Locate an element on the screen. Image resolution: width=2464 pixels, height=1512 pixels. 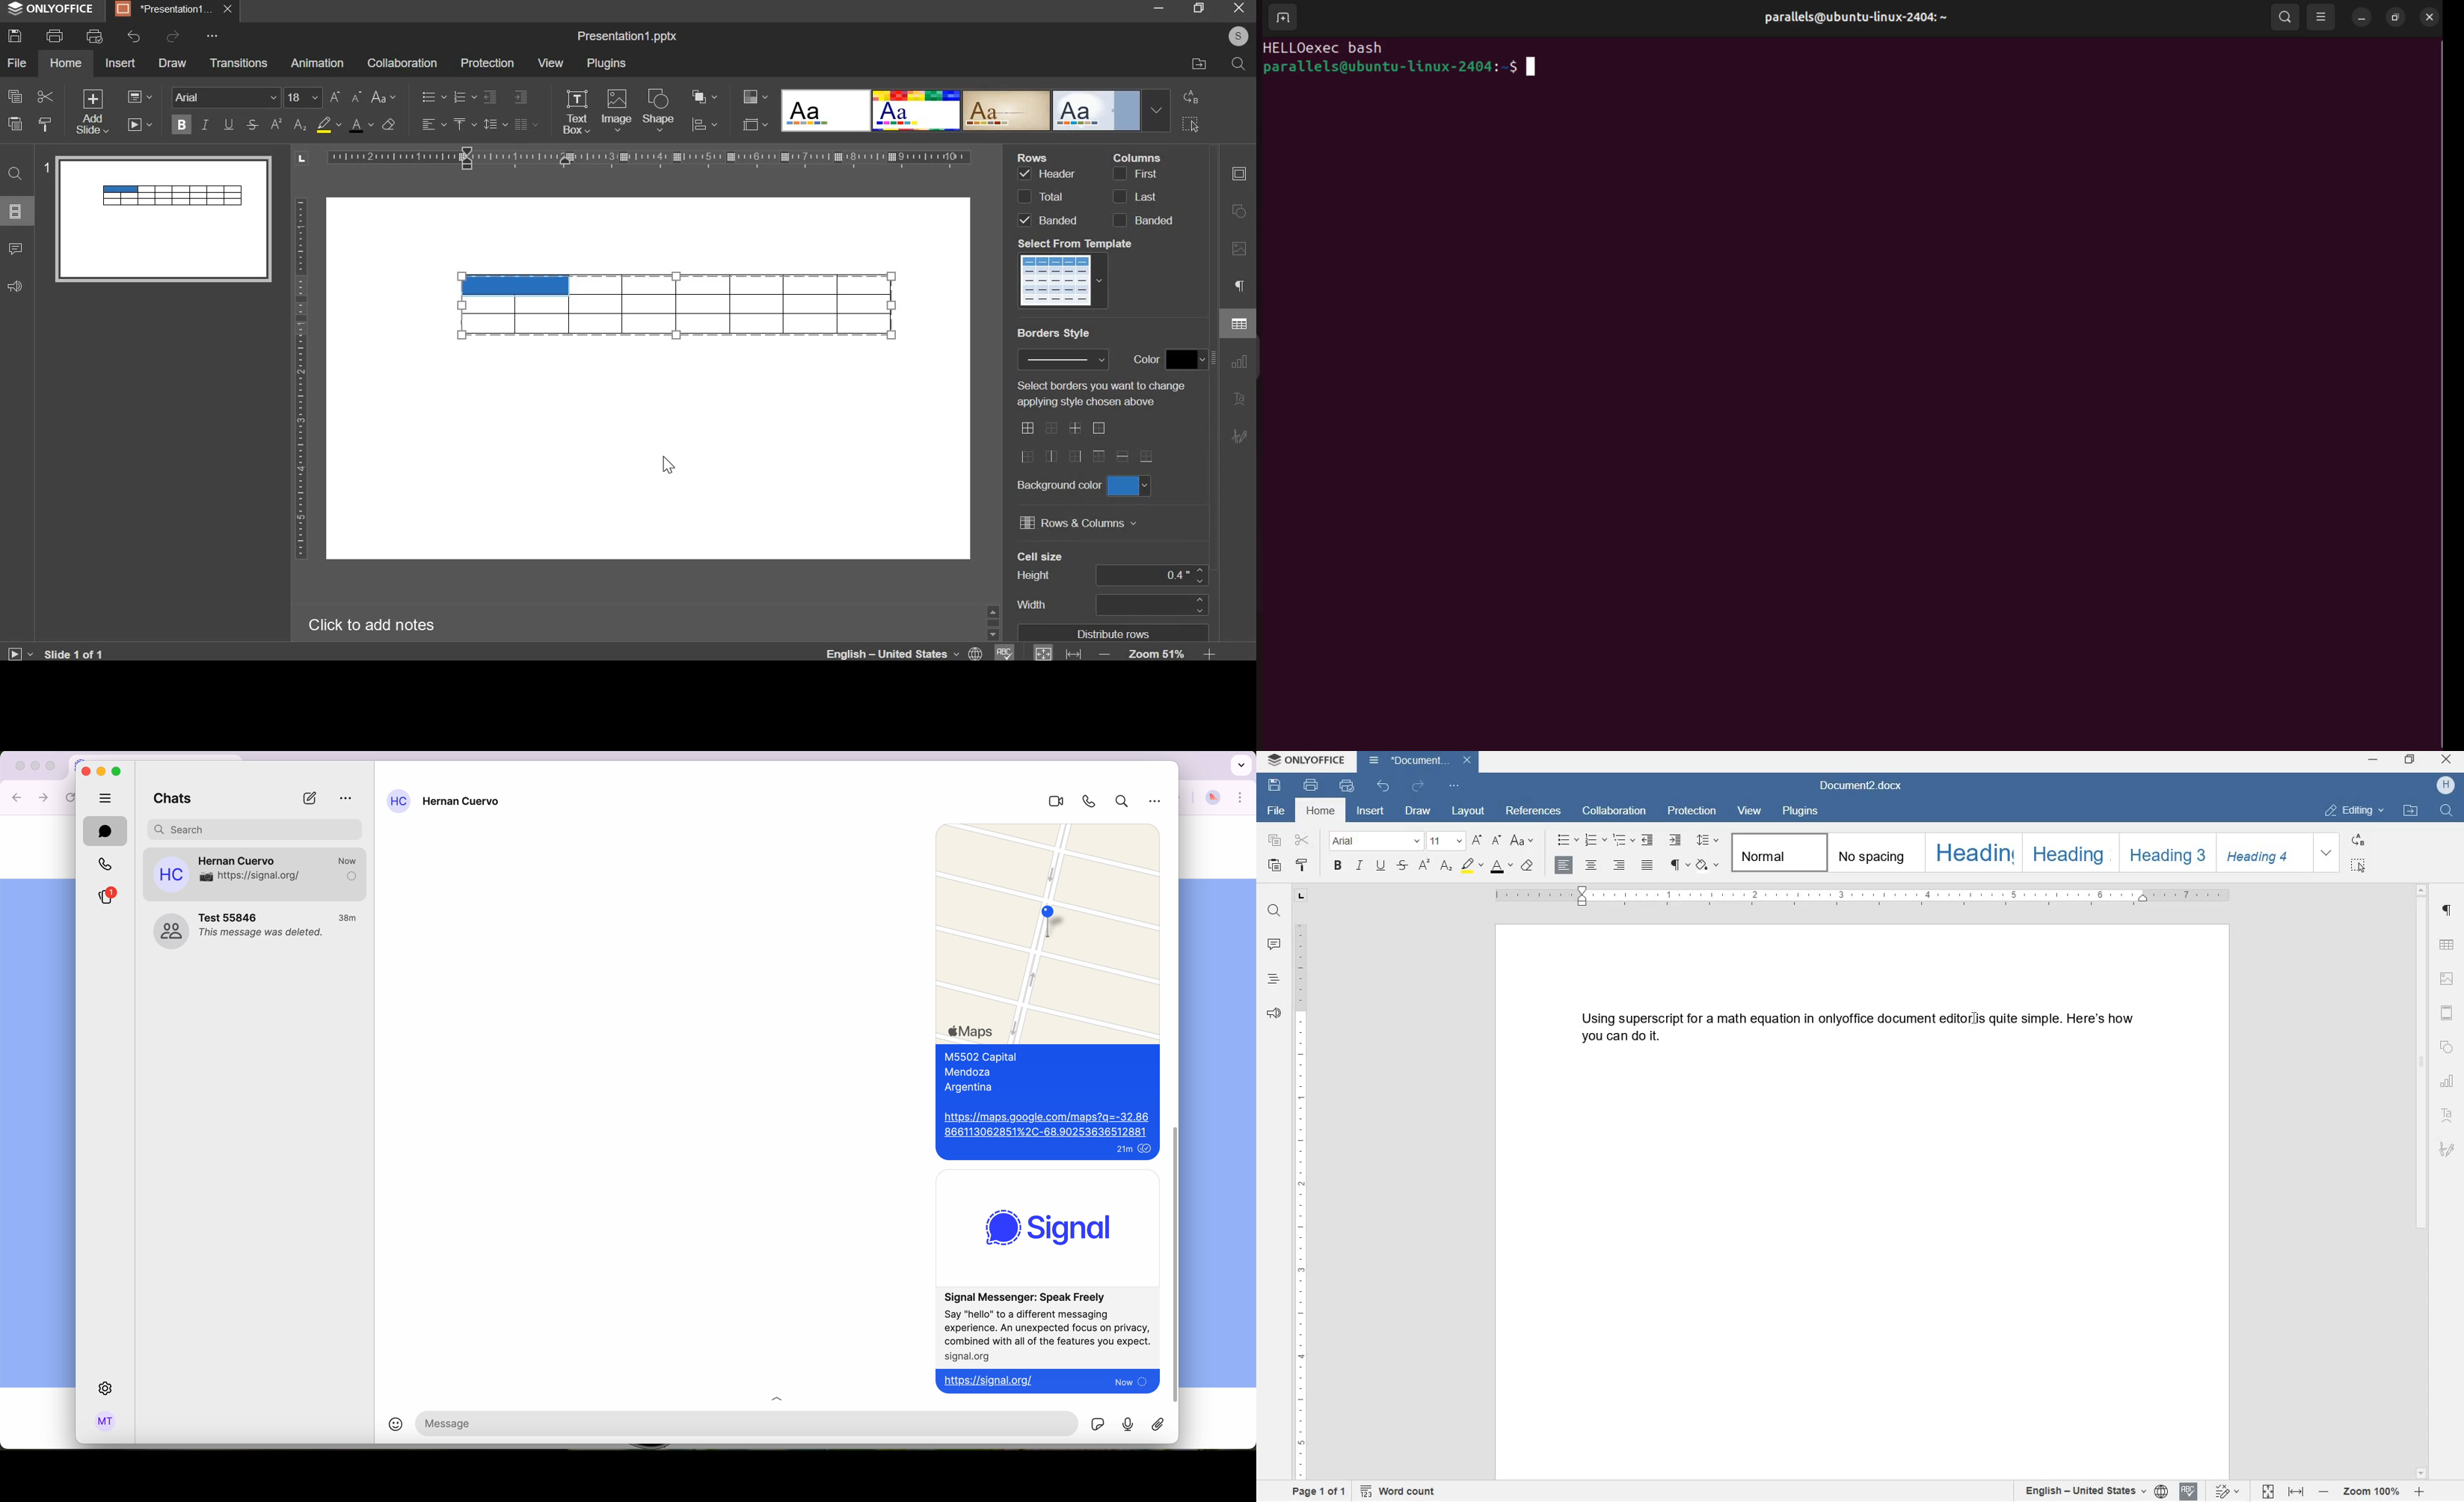
navigate arrows is located at coordinates (31, 797).